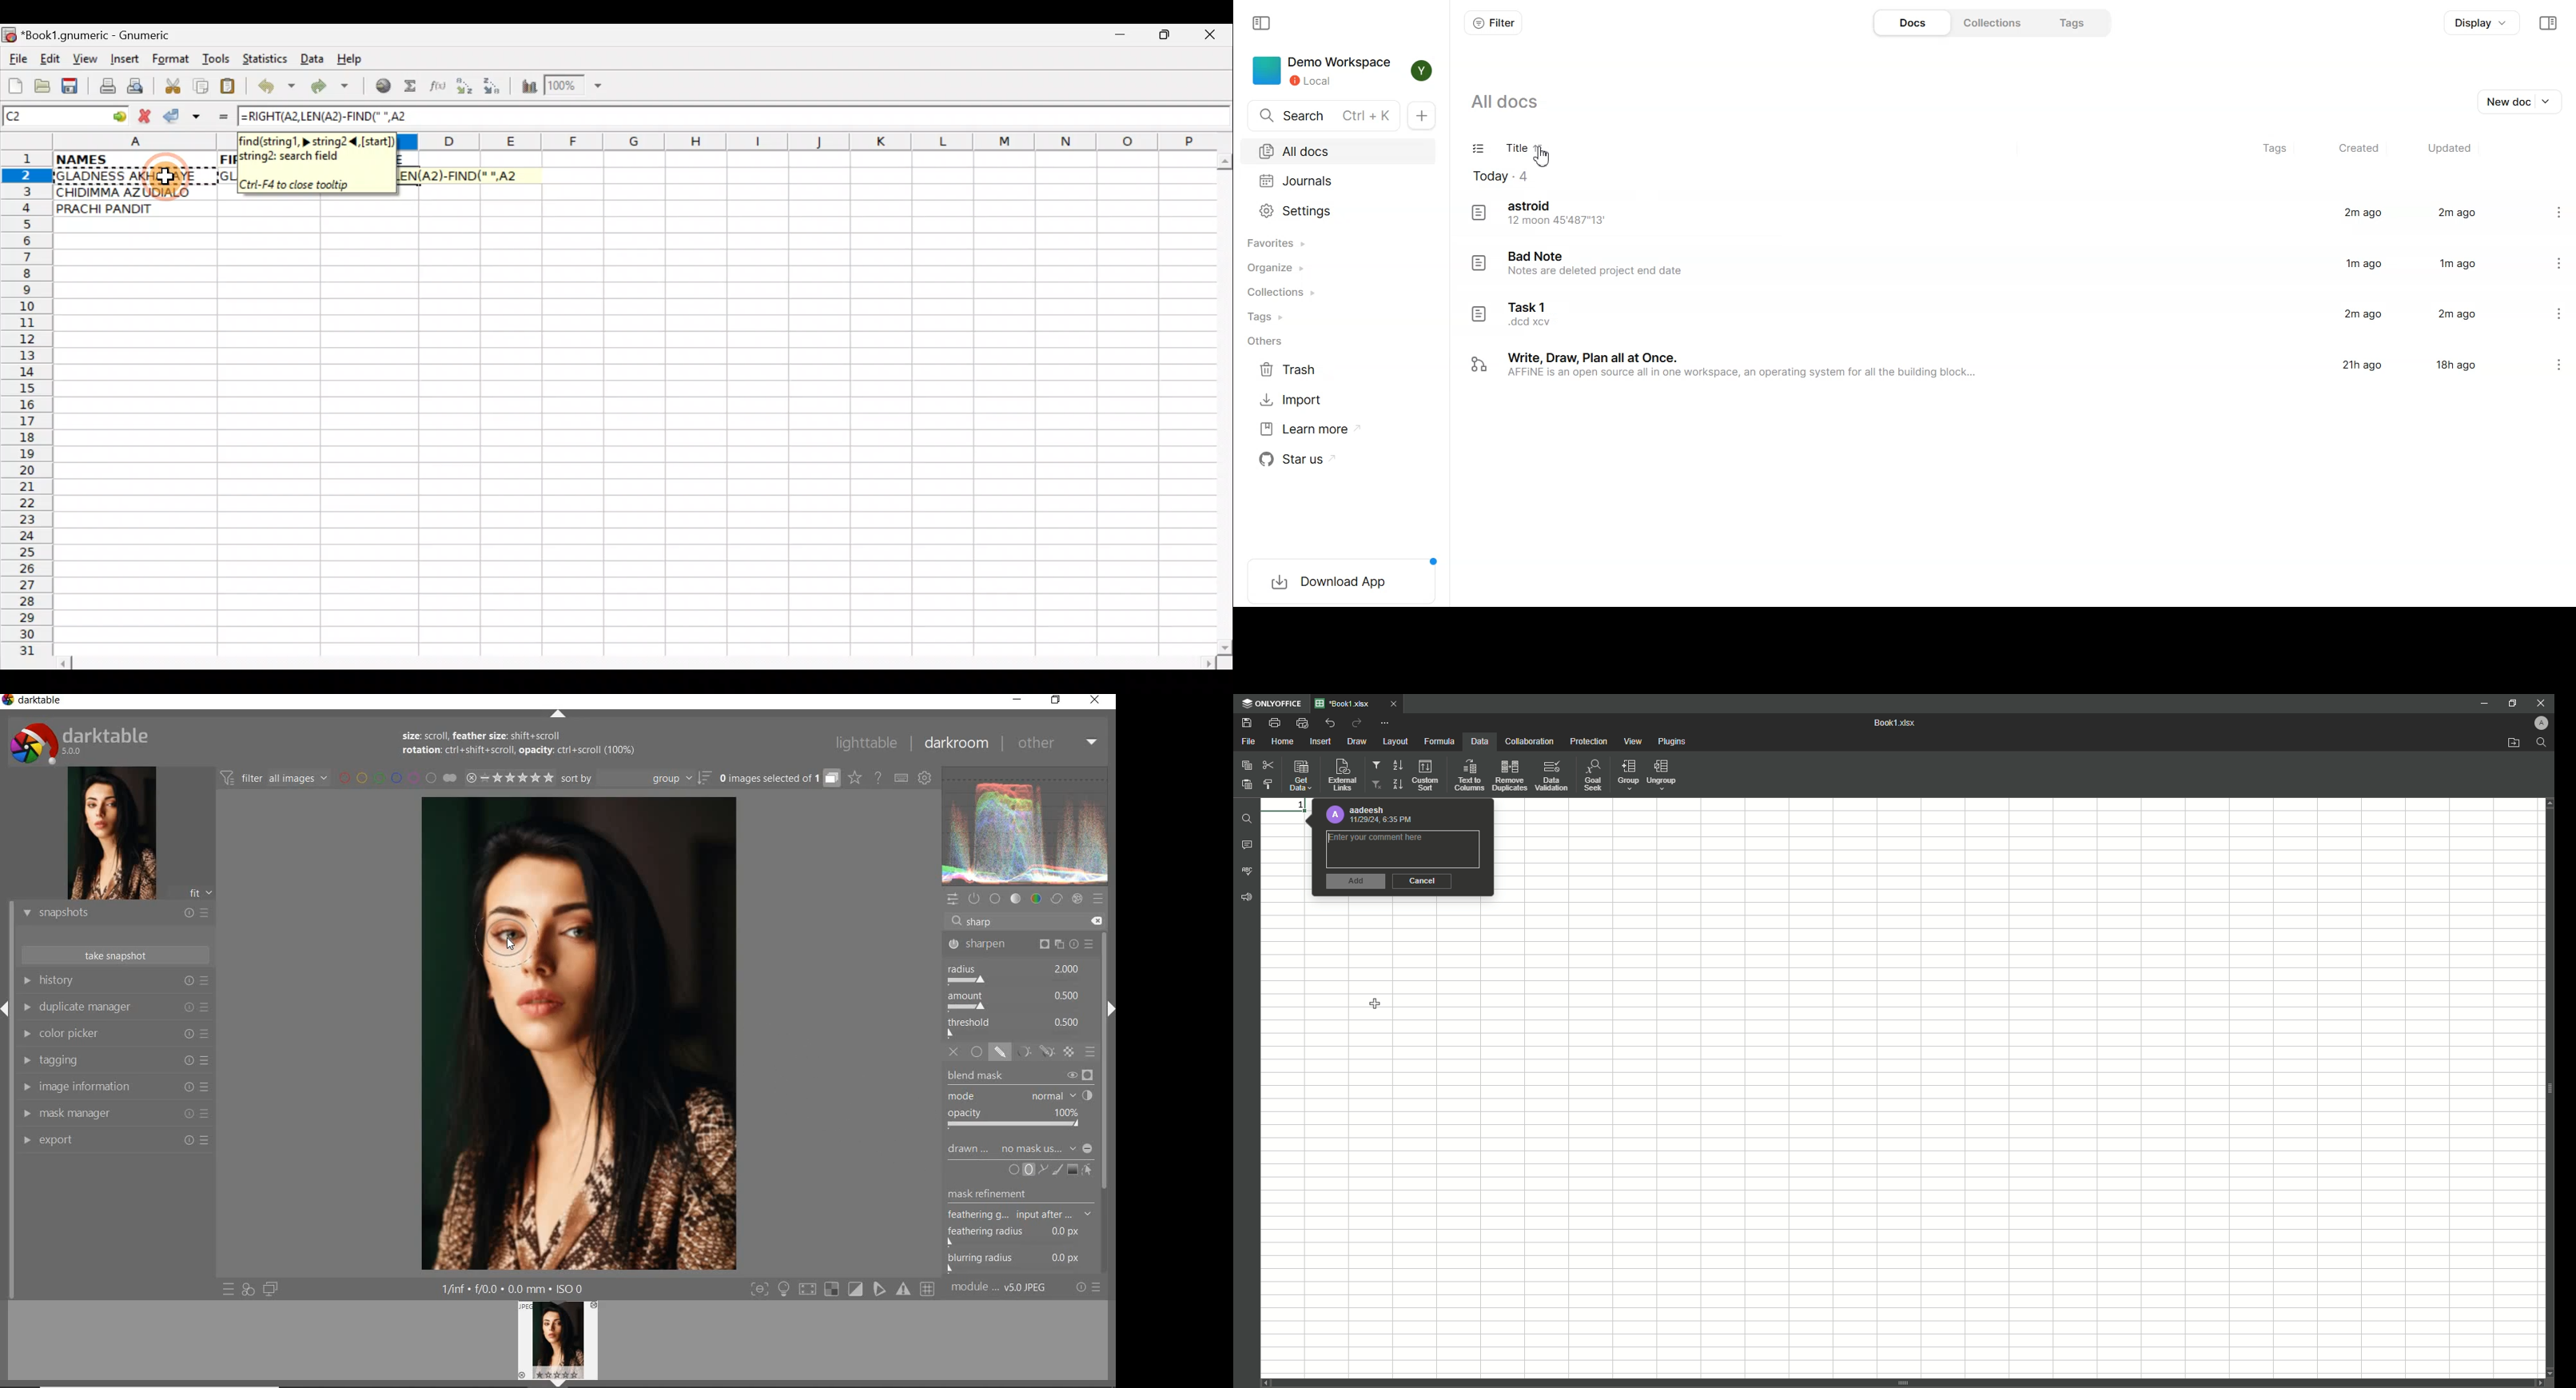 Image resolution: width=2576 pixels, height=1400 pixels. I want to click on mask options, so click(1033, 1052).